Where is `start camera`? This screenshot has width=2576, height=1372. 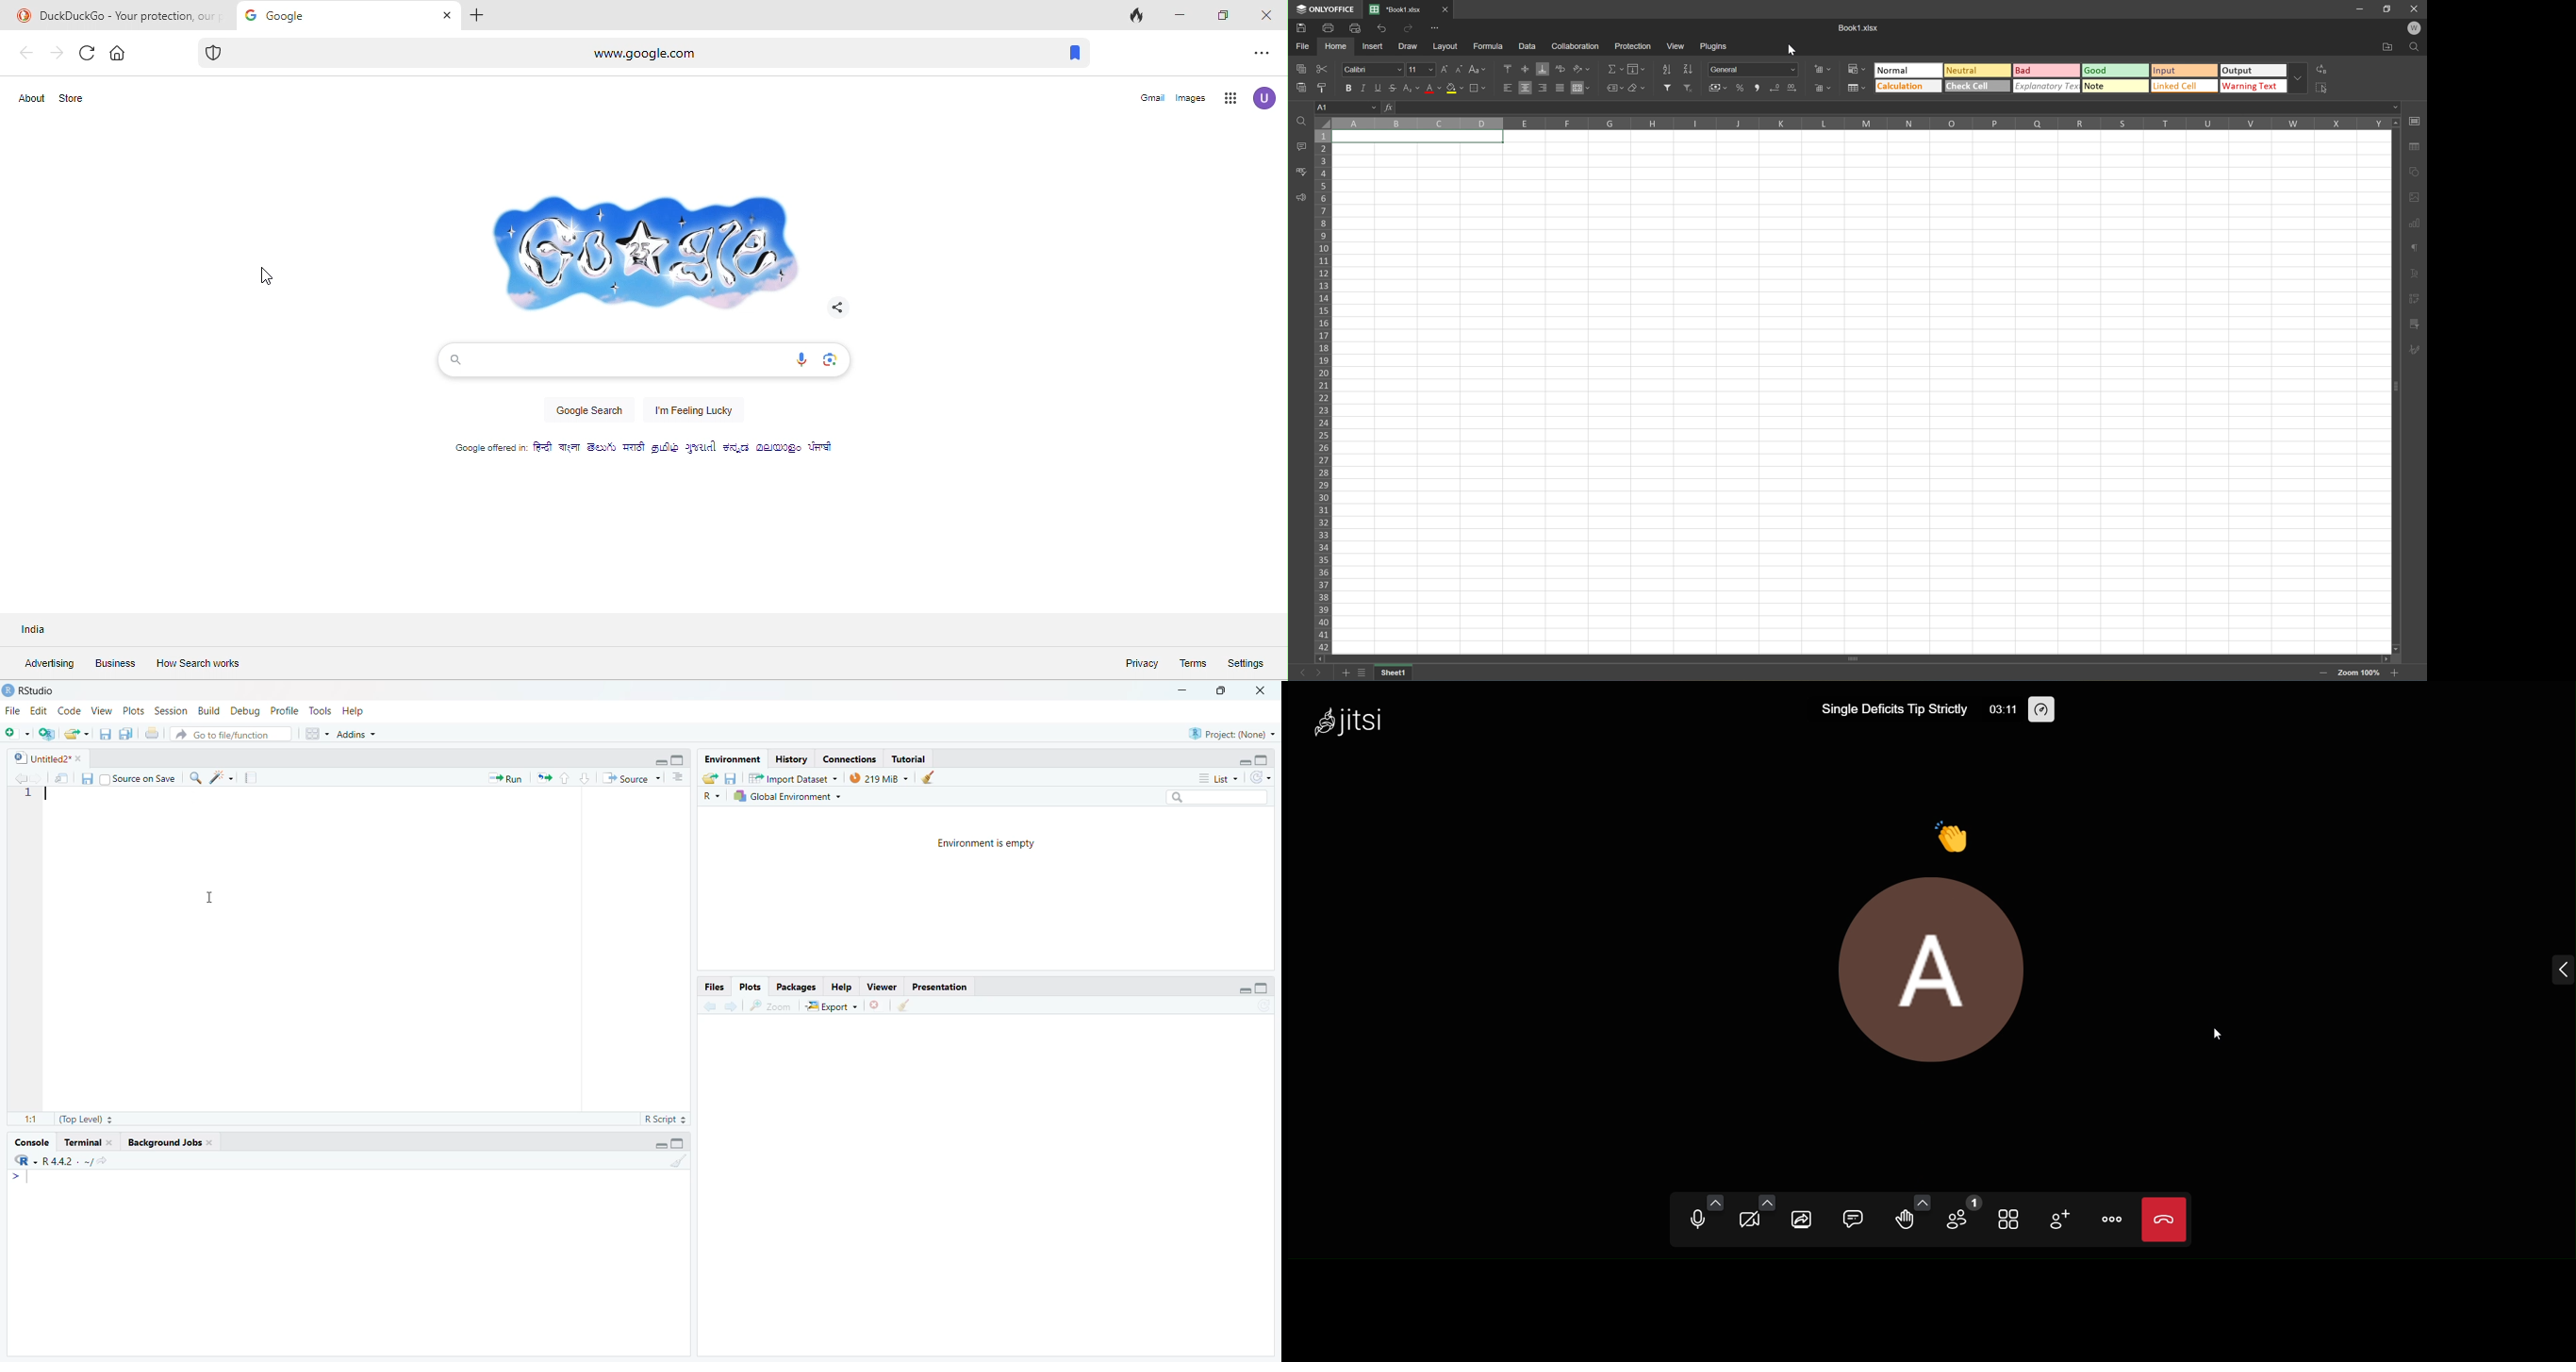
start camera is located at coordinates (1749, 1222).